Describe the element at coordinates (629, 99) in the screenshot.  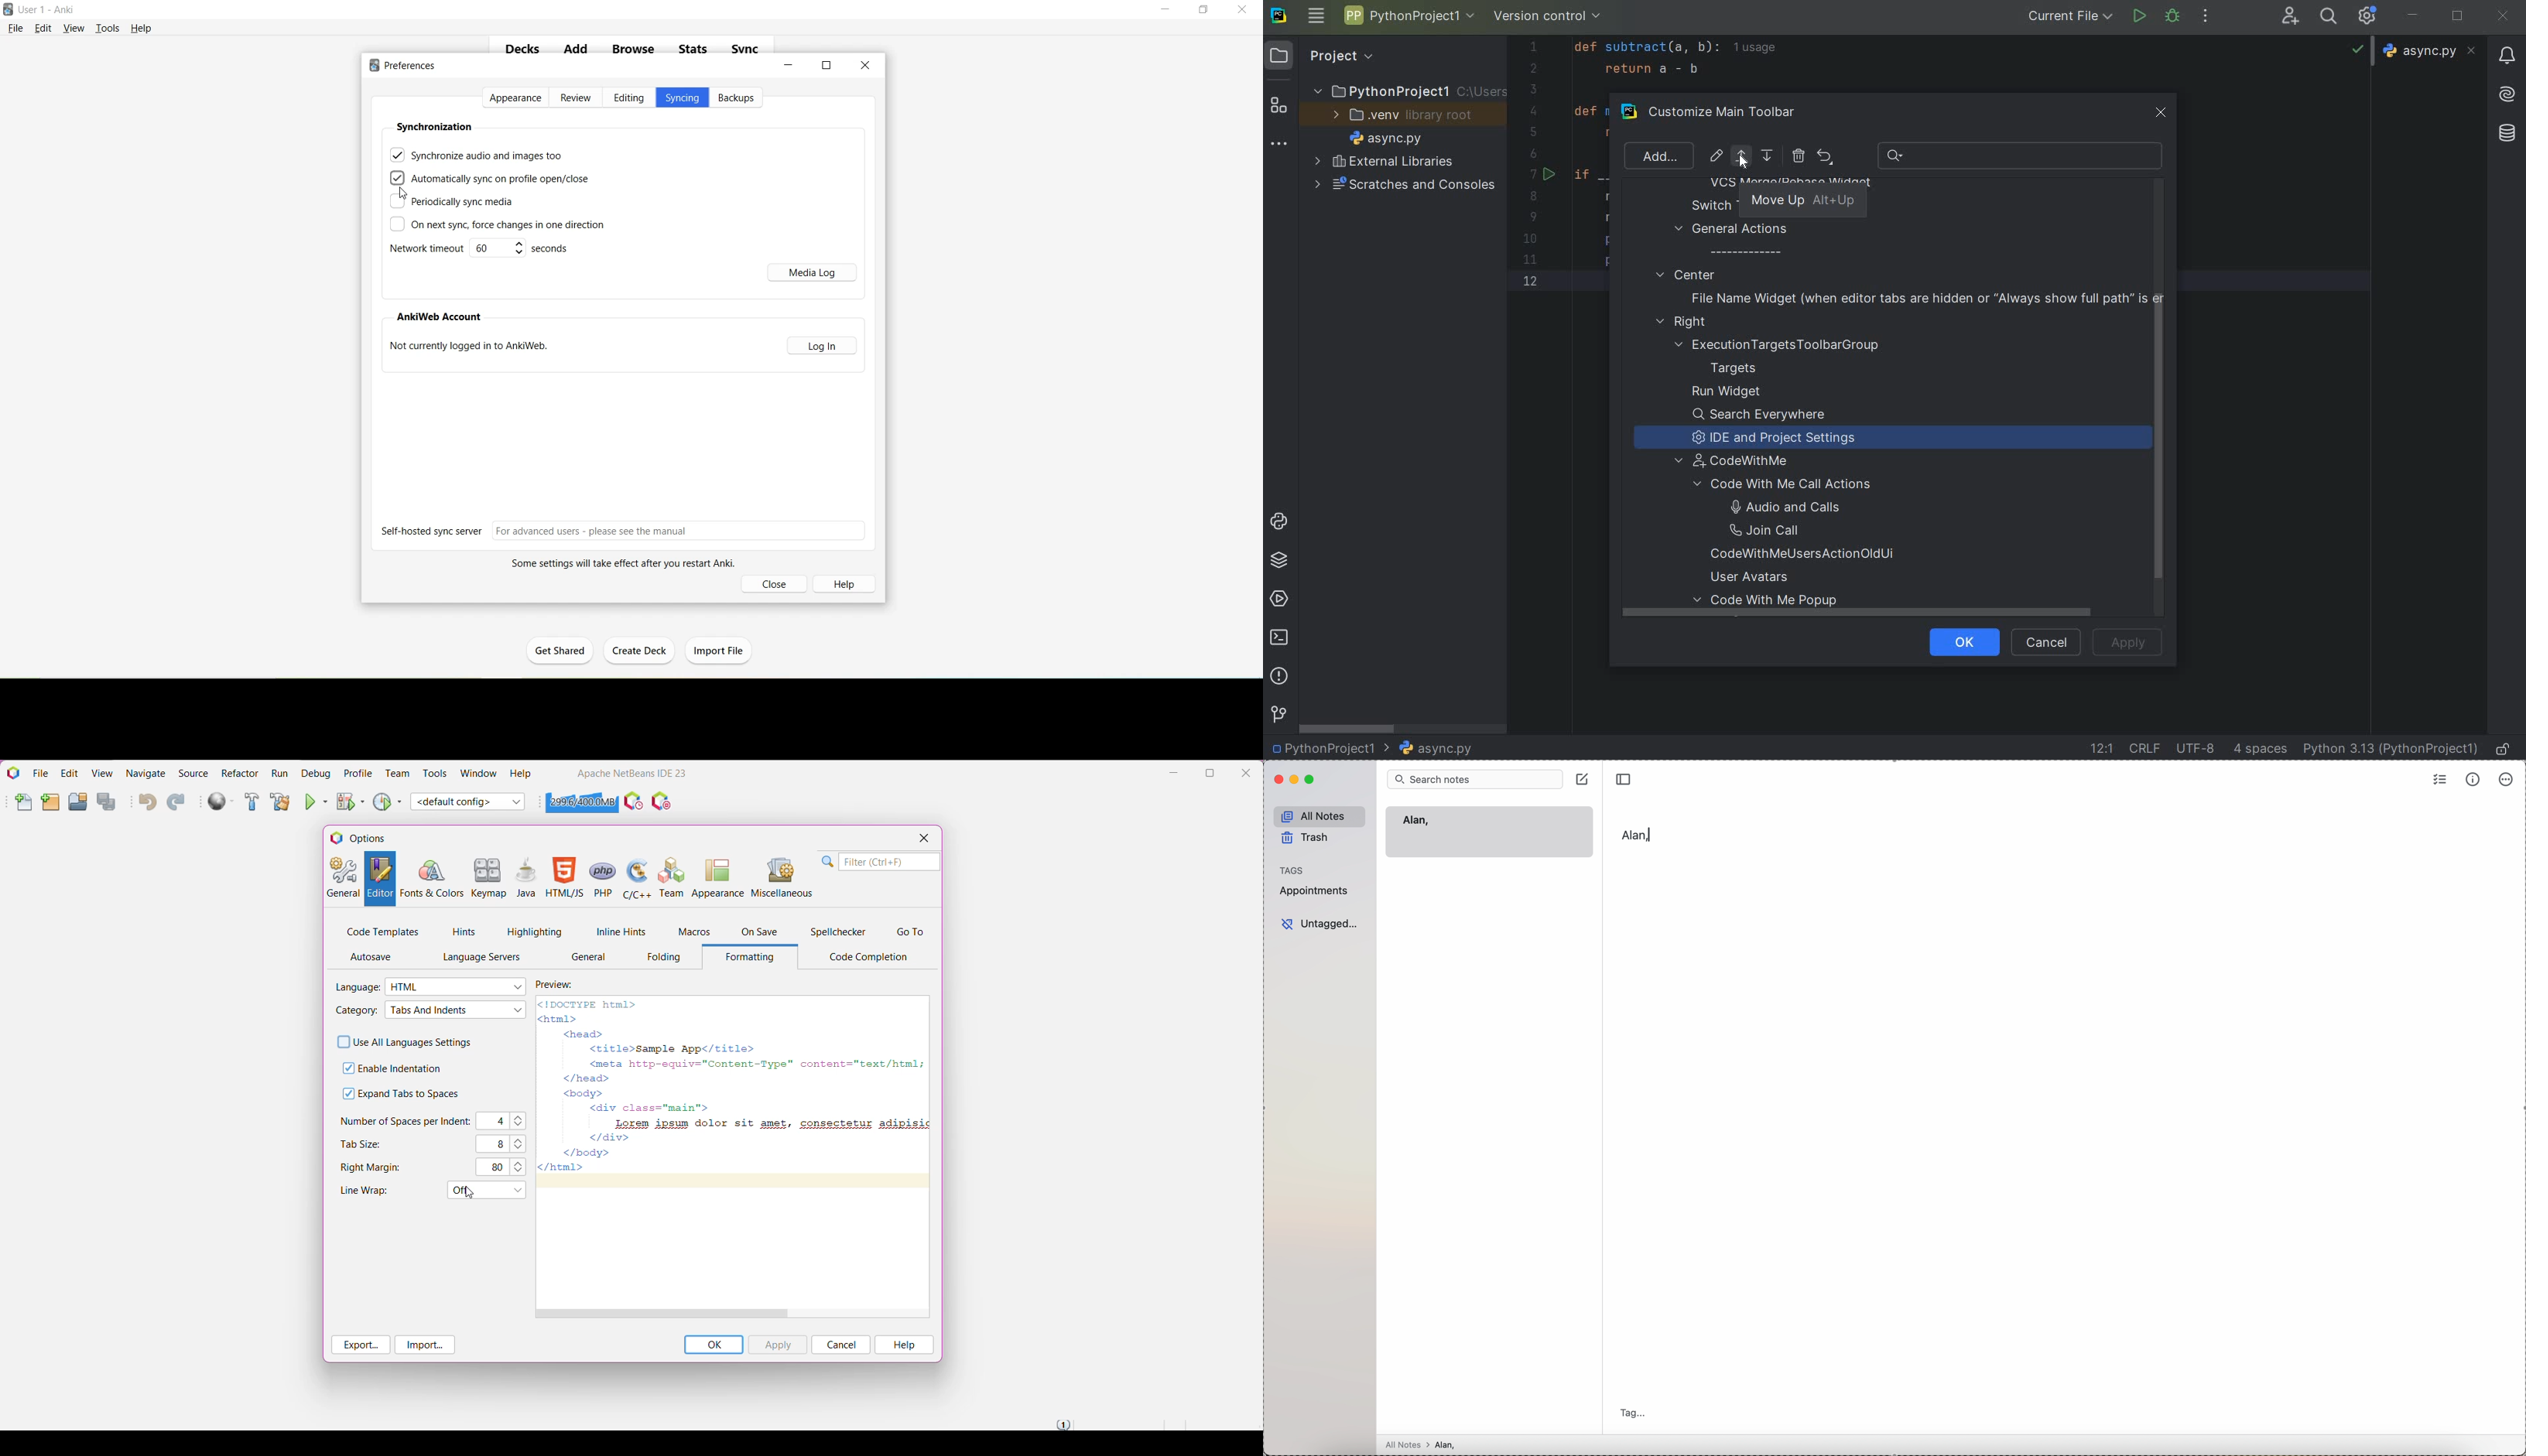
I see `Editing` at that location.